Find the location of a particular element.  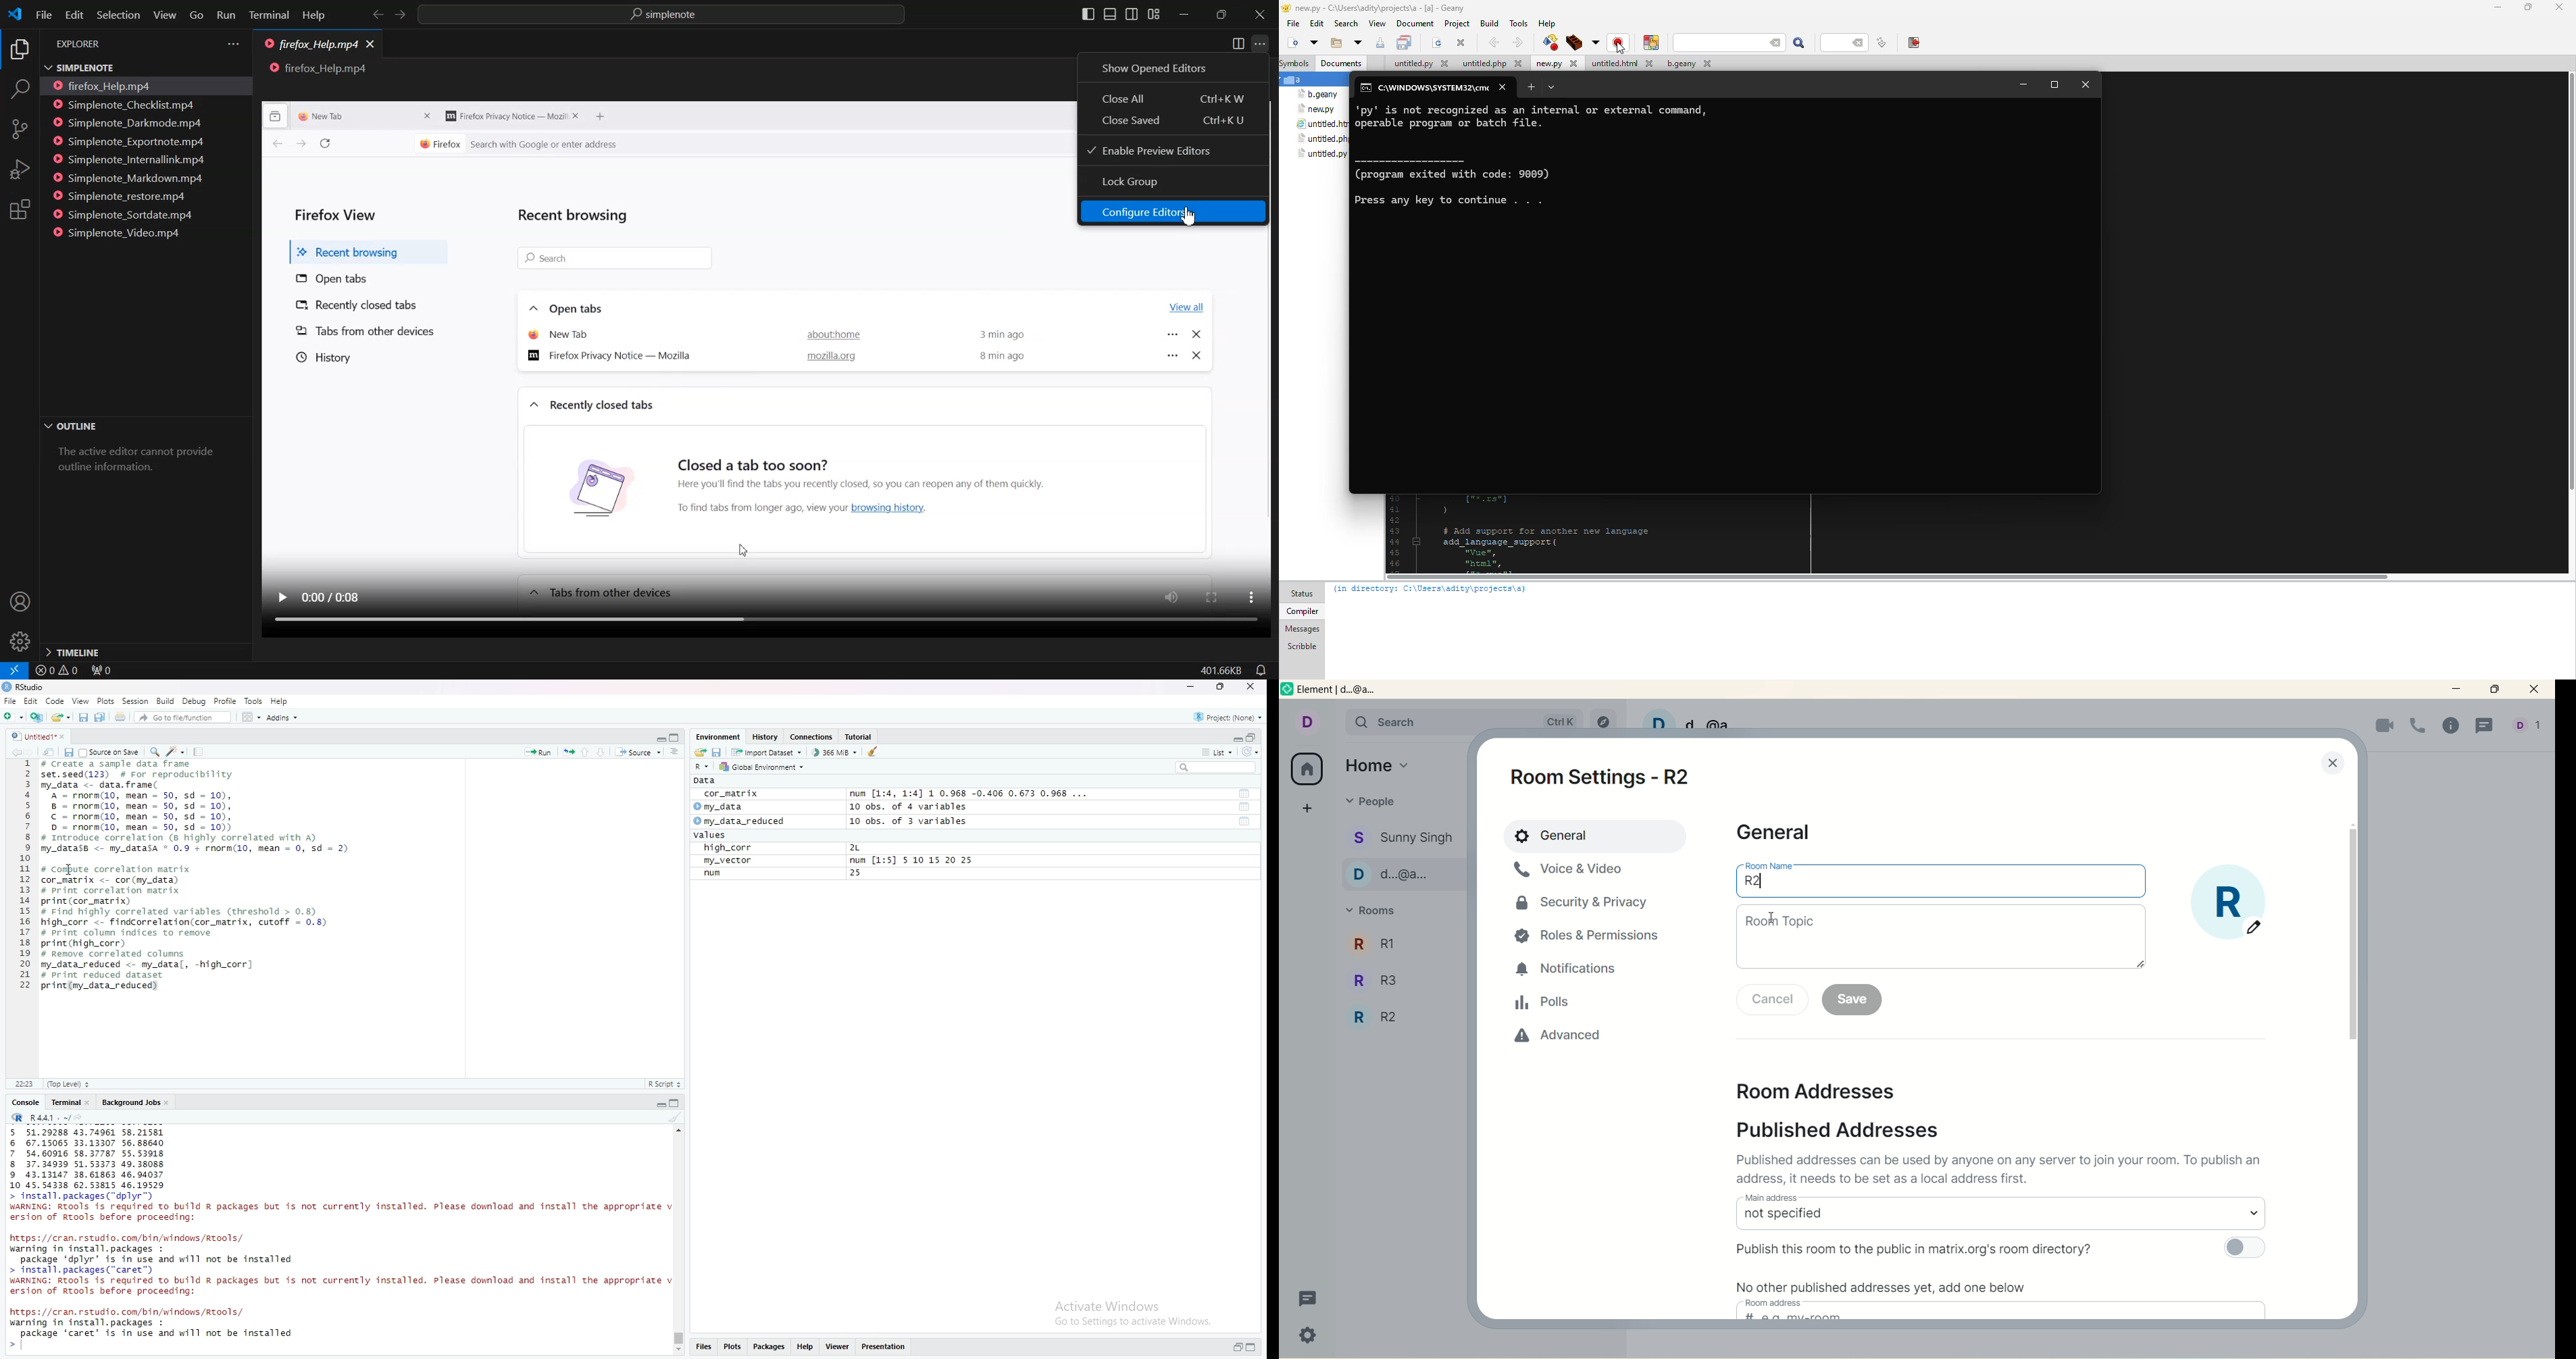

R is located at coordinates (18, 1118).